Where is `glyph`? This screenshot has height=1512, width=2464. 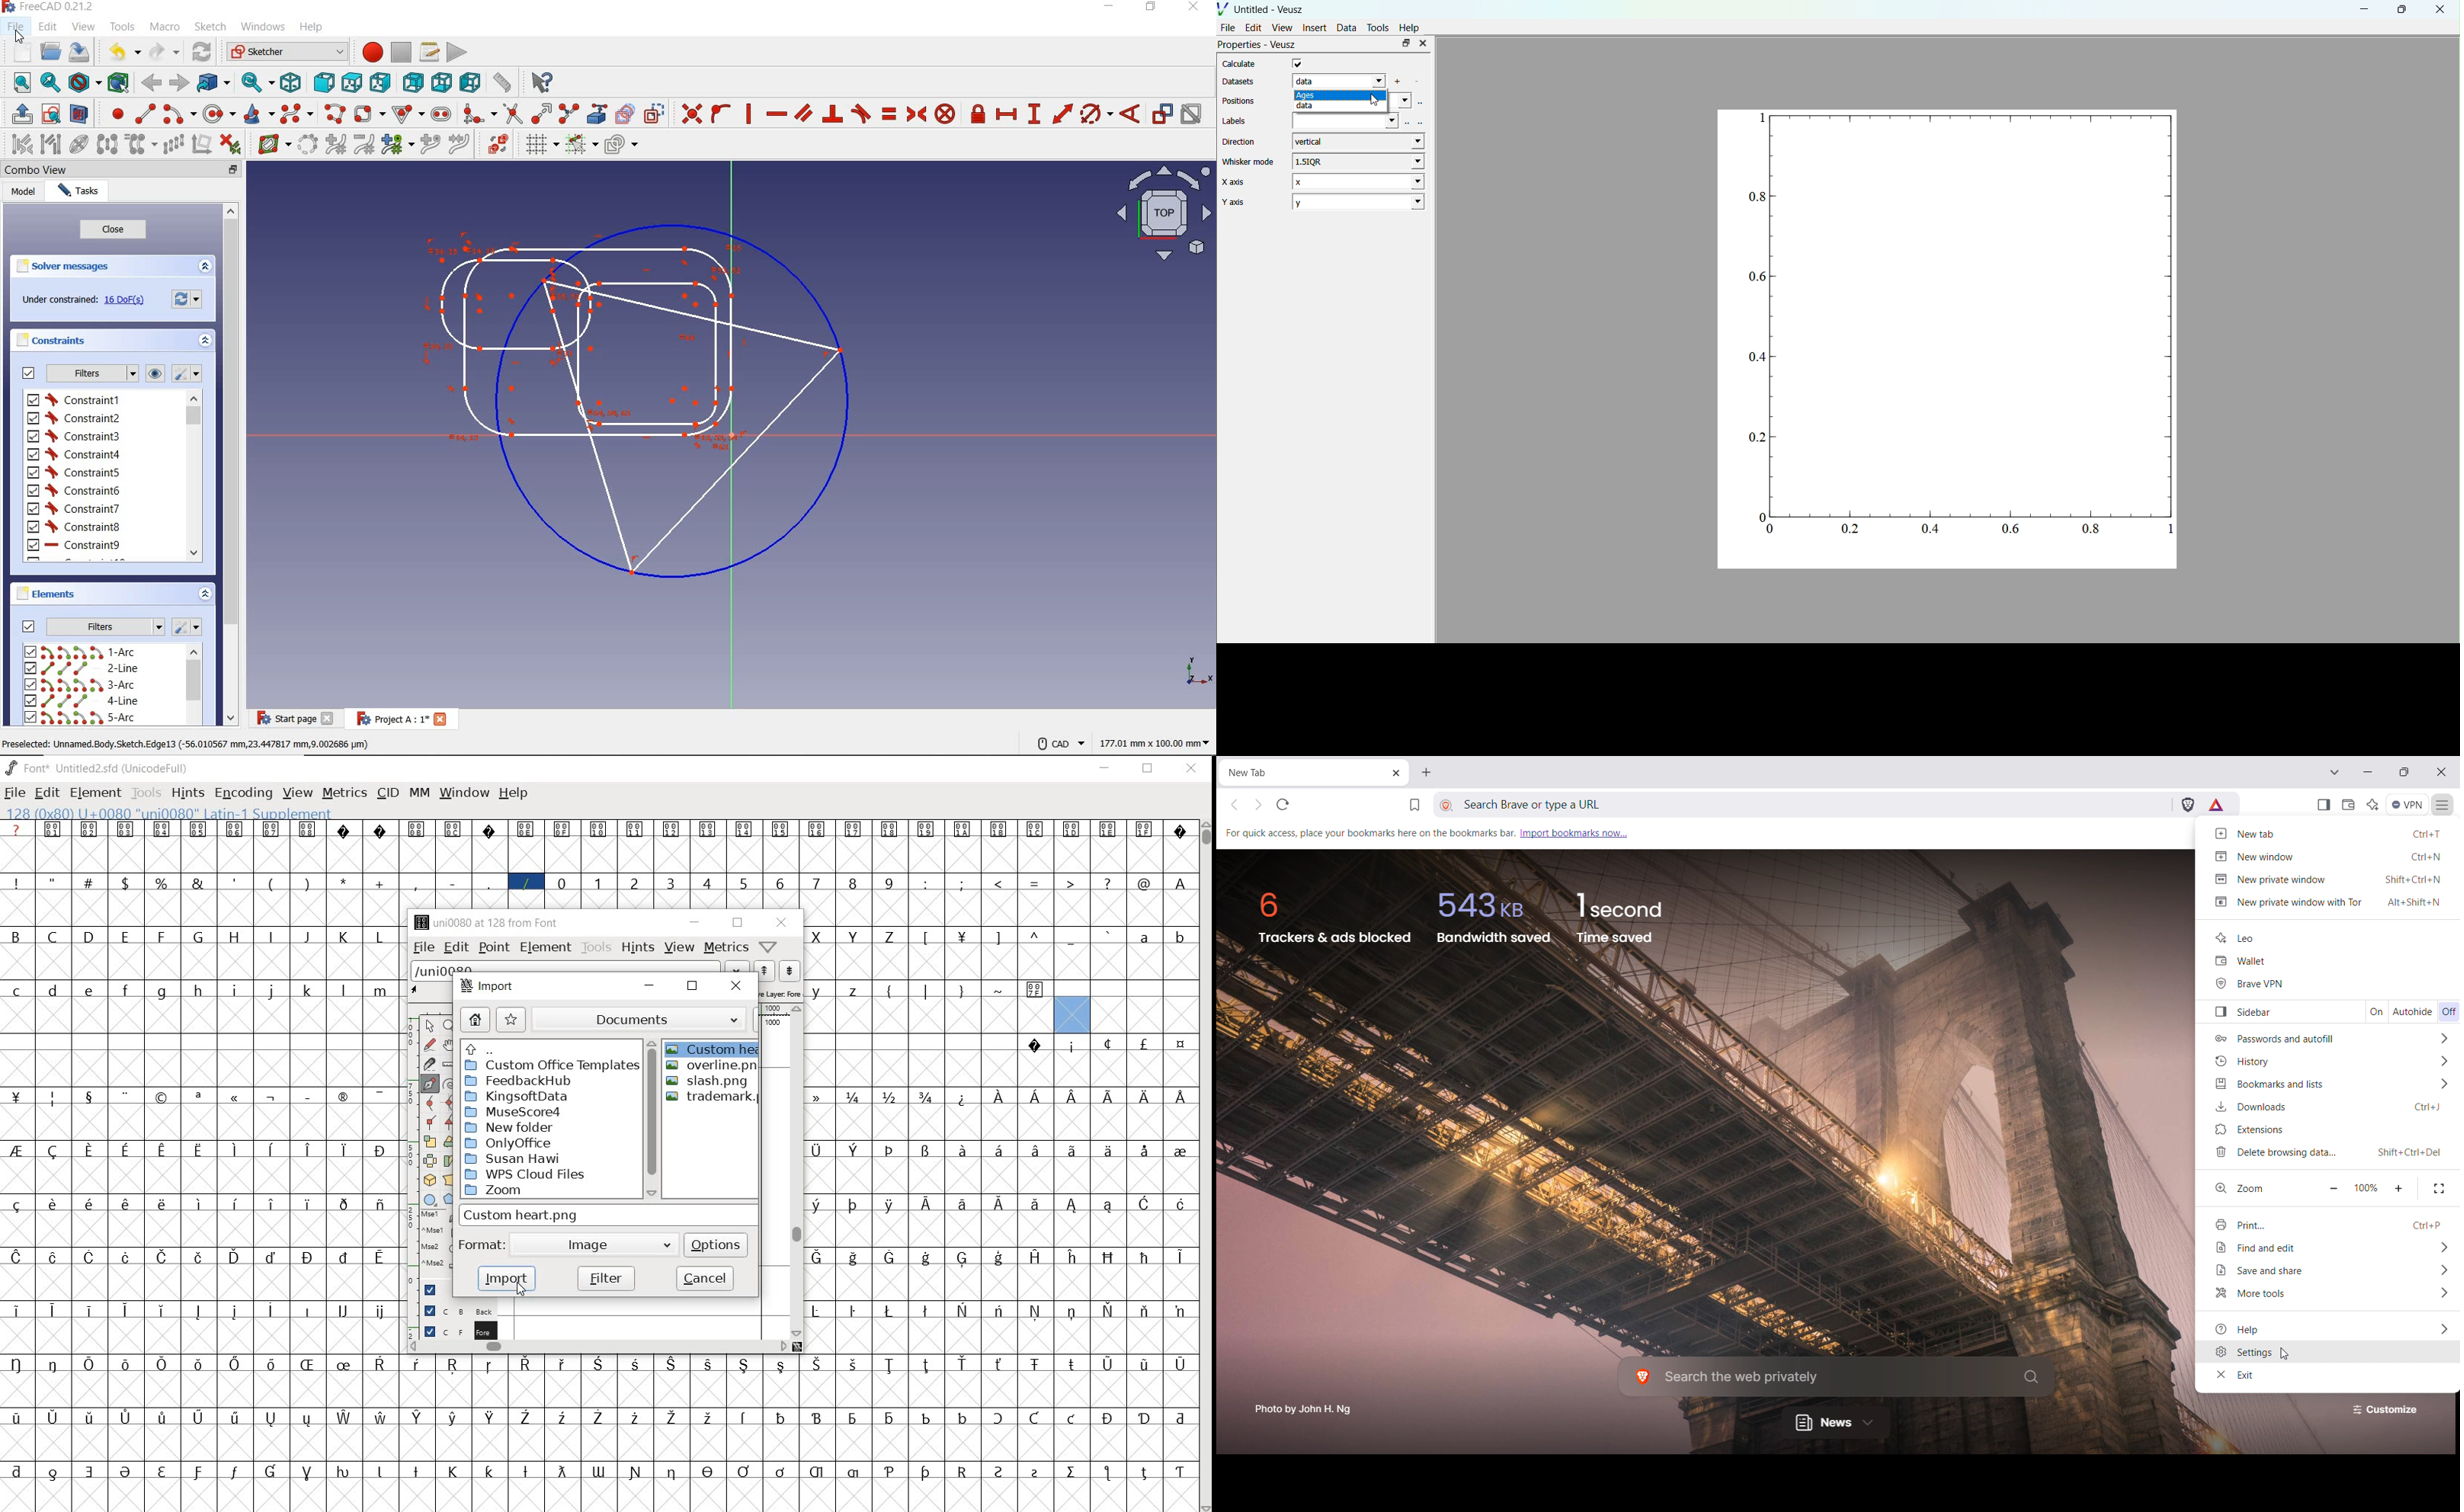 glyph is located at coordinates (926, 1473).